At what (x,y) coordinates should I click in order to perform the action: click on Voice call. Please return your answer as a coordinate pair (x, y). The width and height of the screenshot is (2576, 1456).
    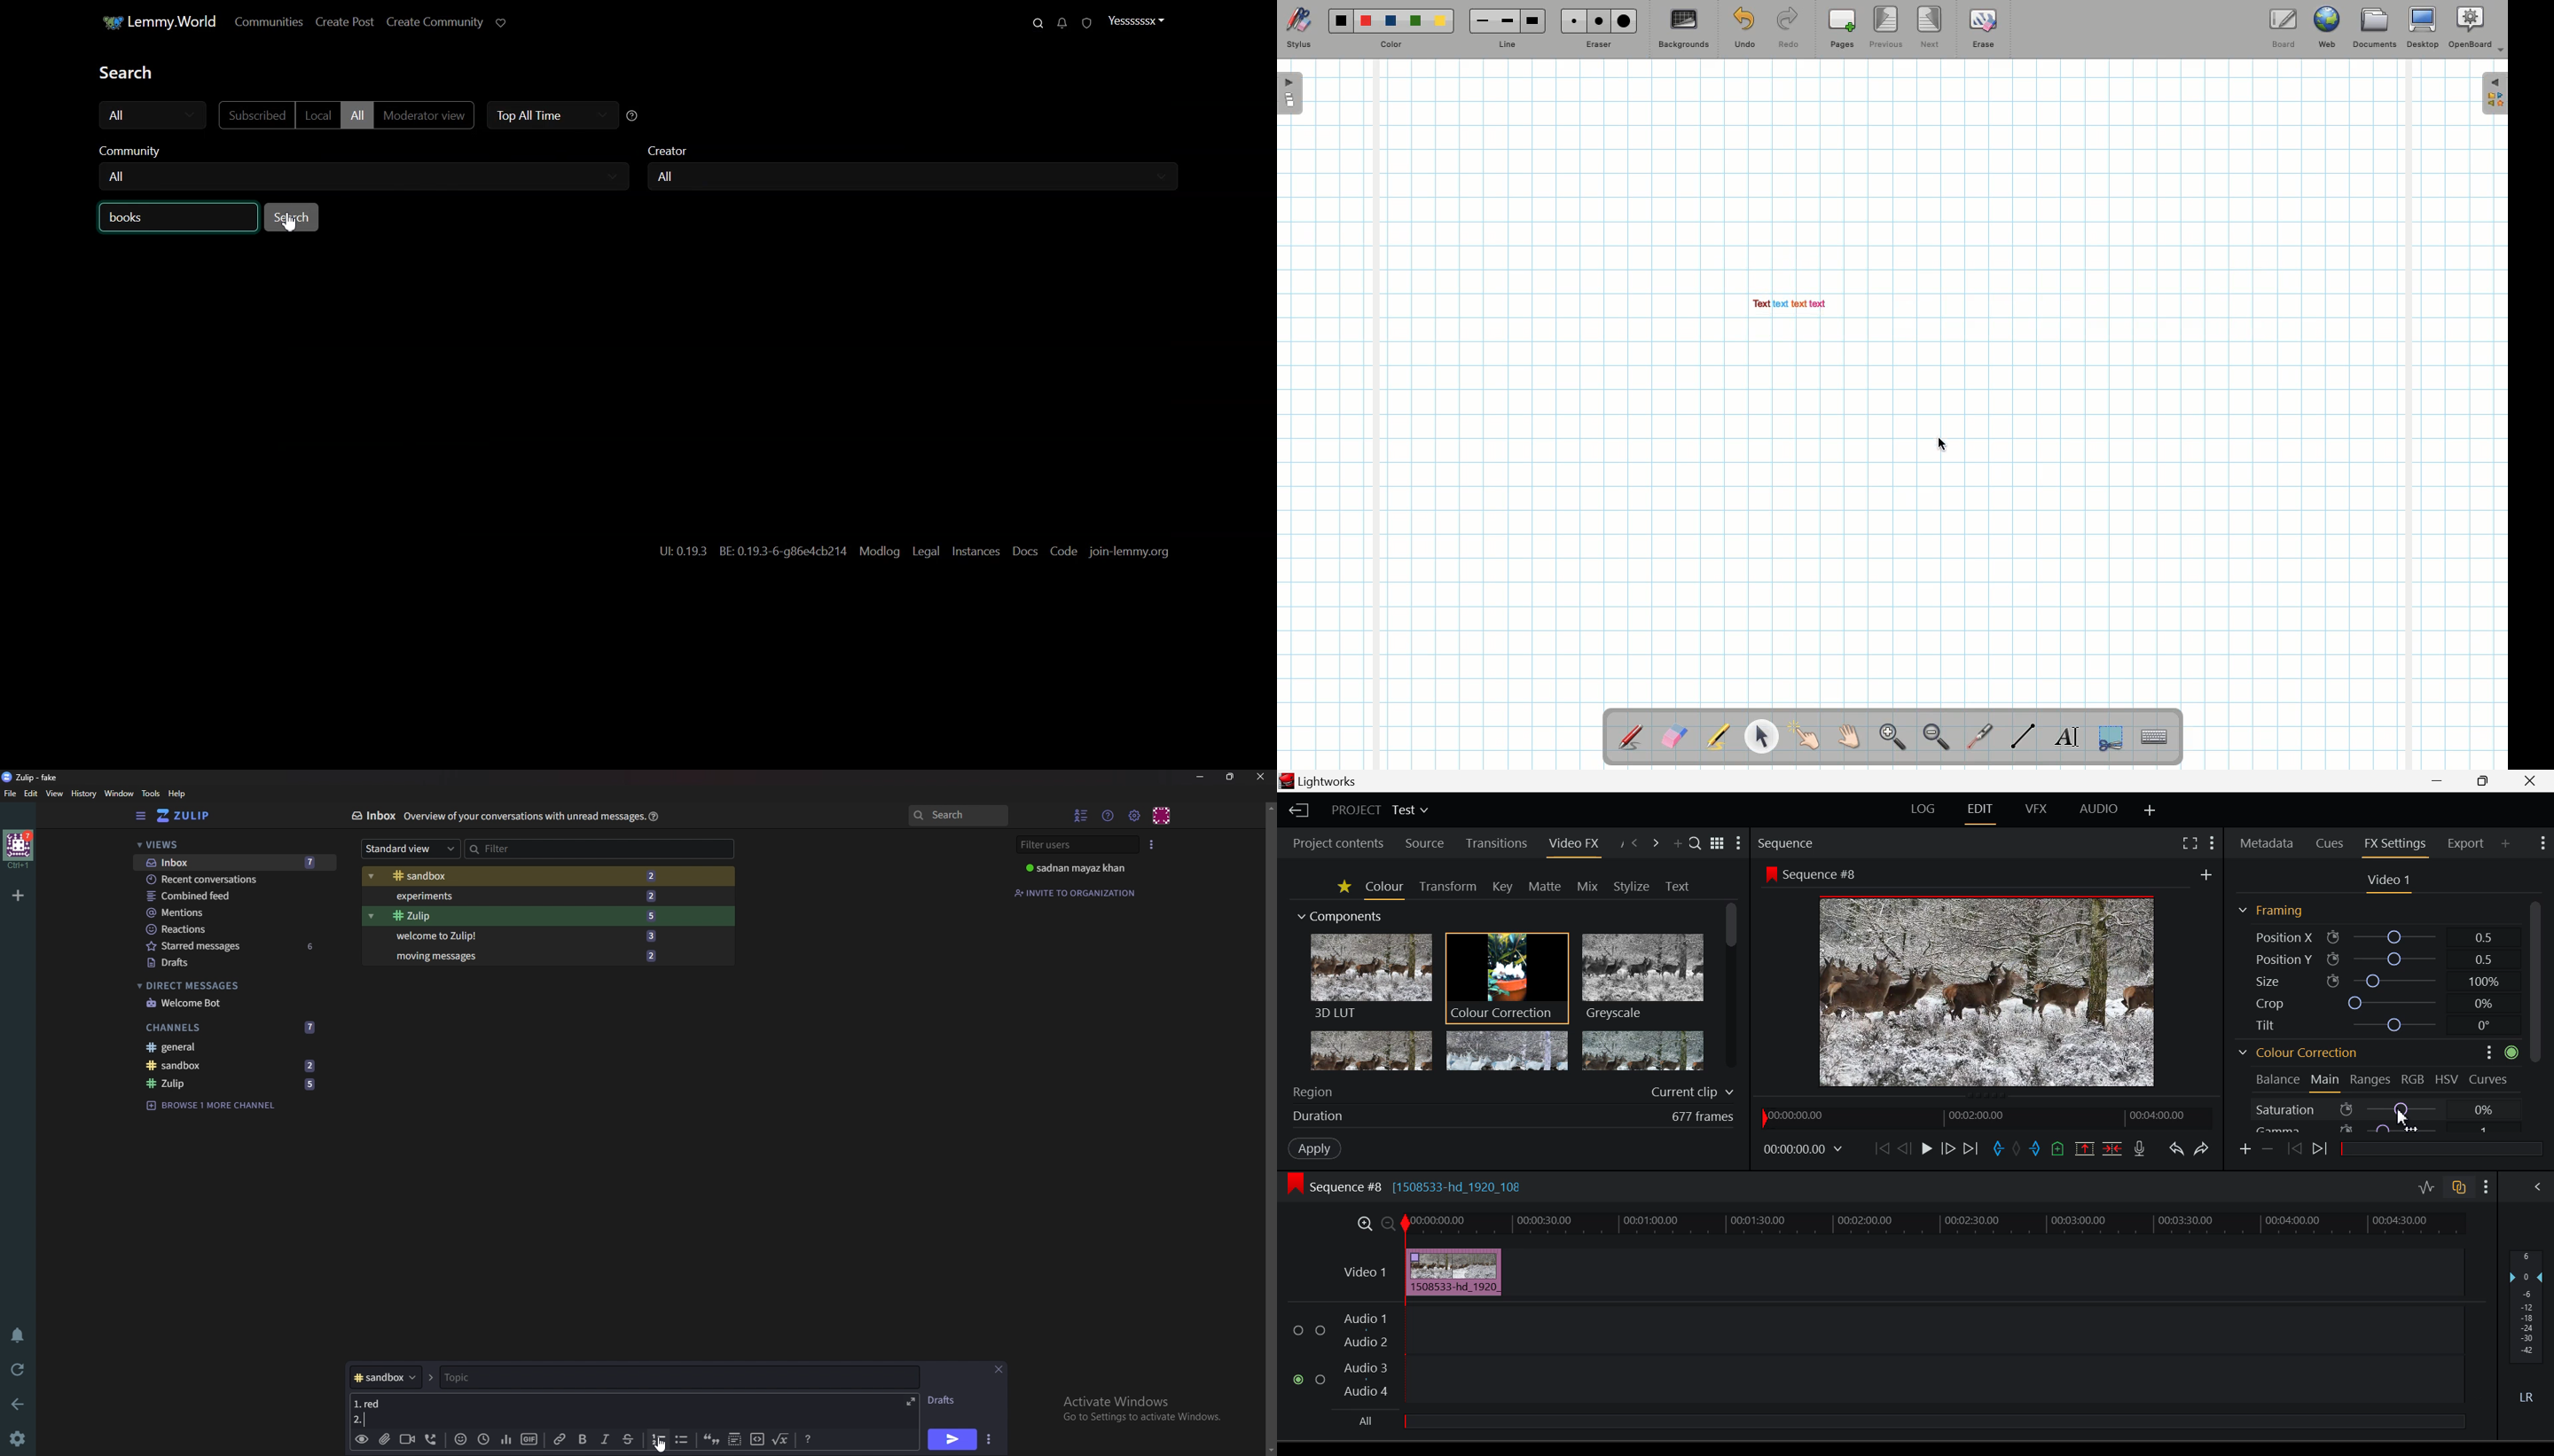
    Looking at the image, I should click on (429, 1441).